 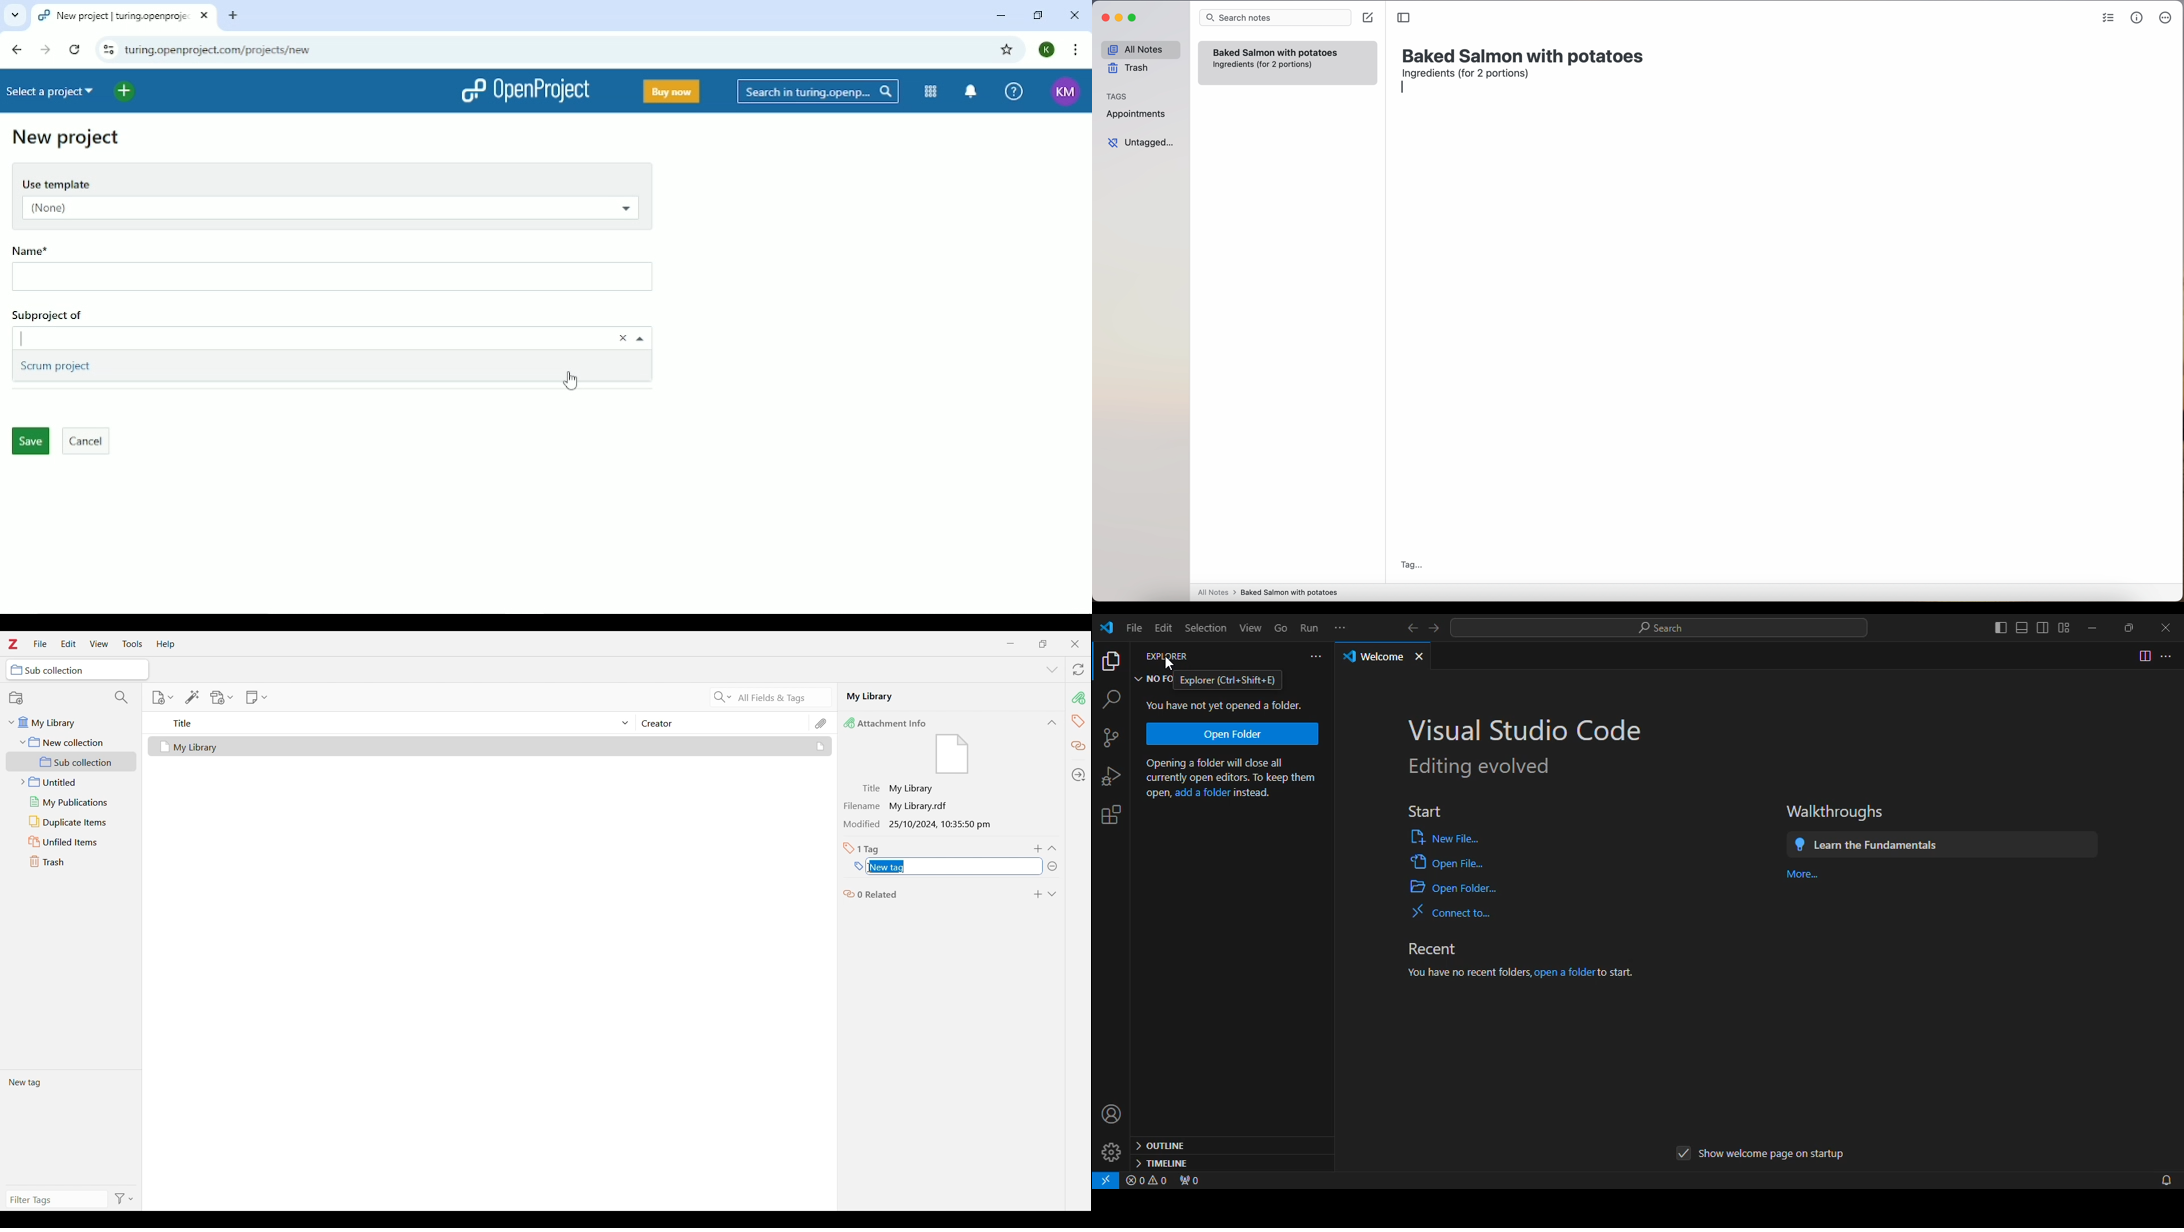 What do you see at coordinates (899, 789) in the screenshot?
I see `Title: My Library` at bounding box center [899, 789].